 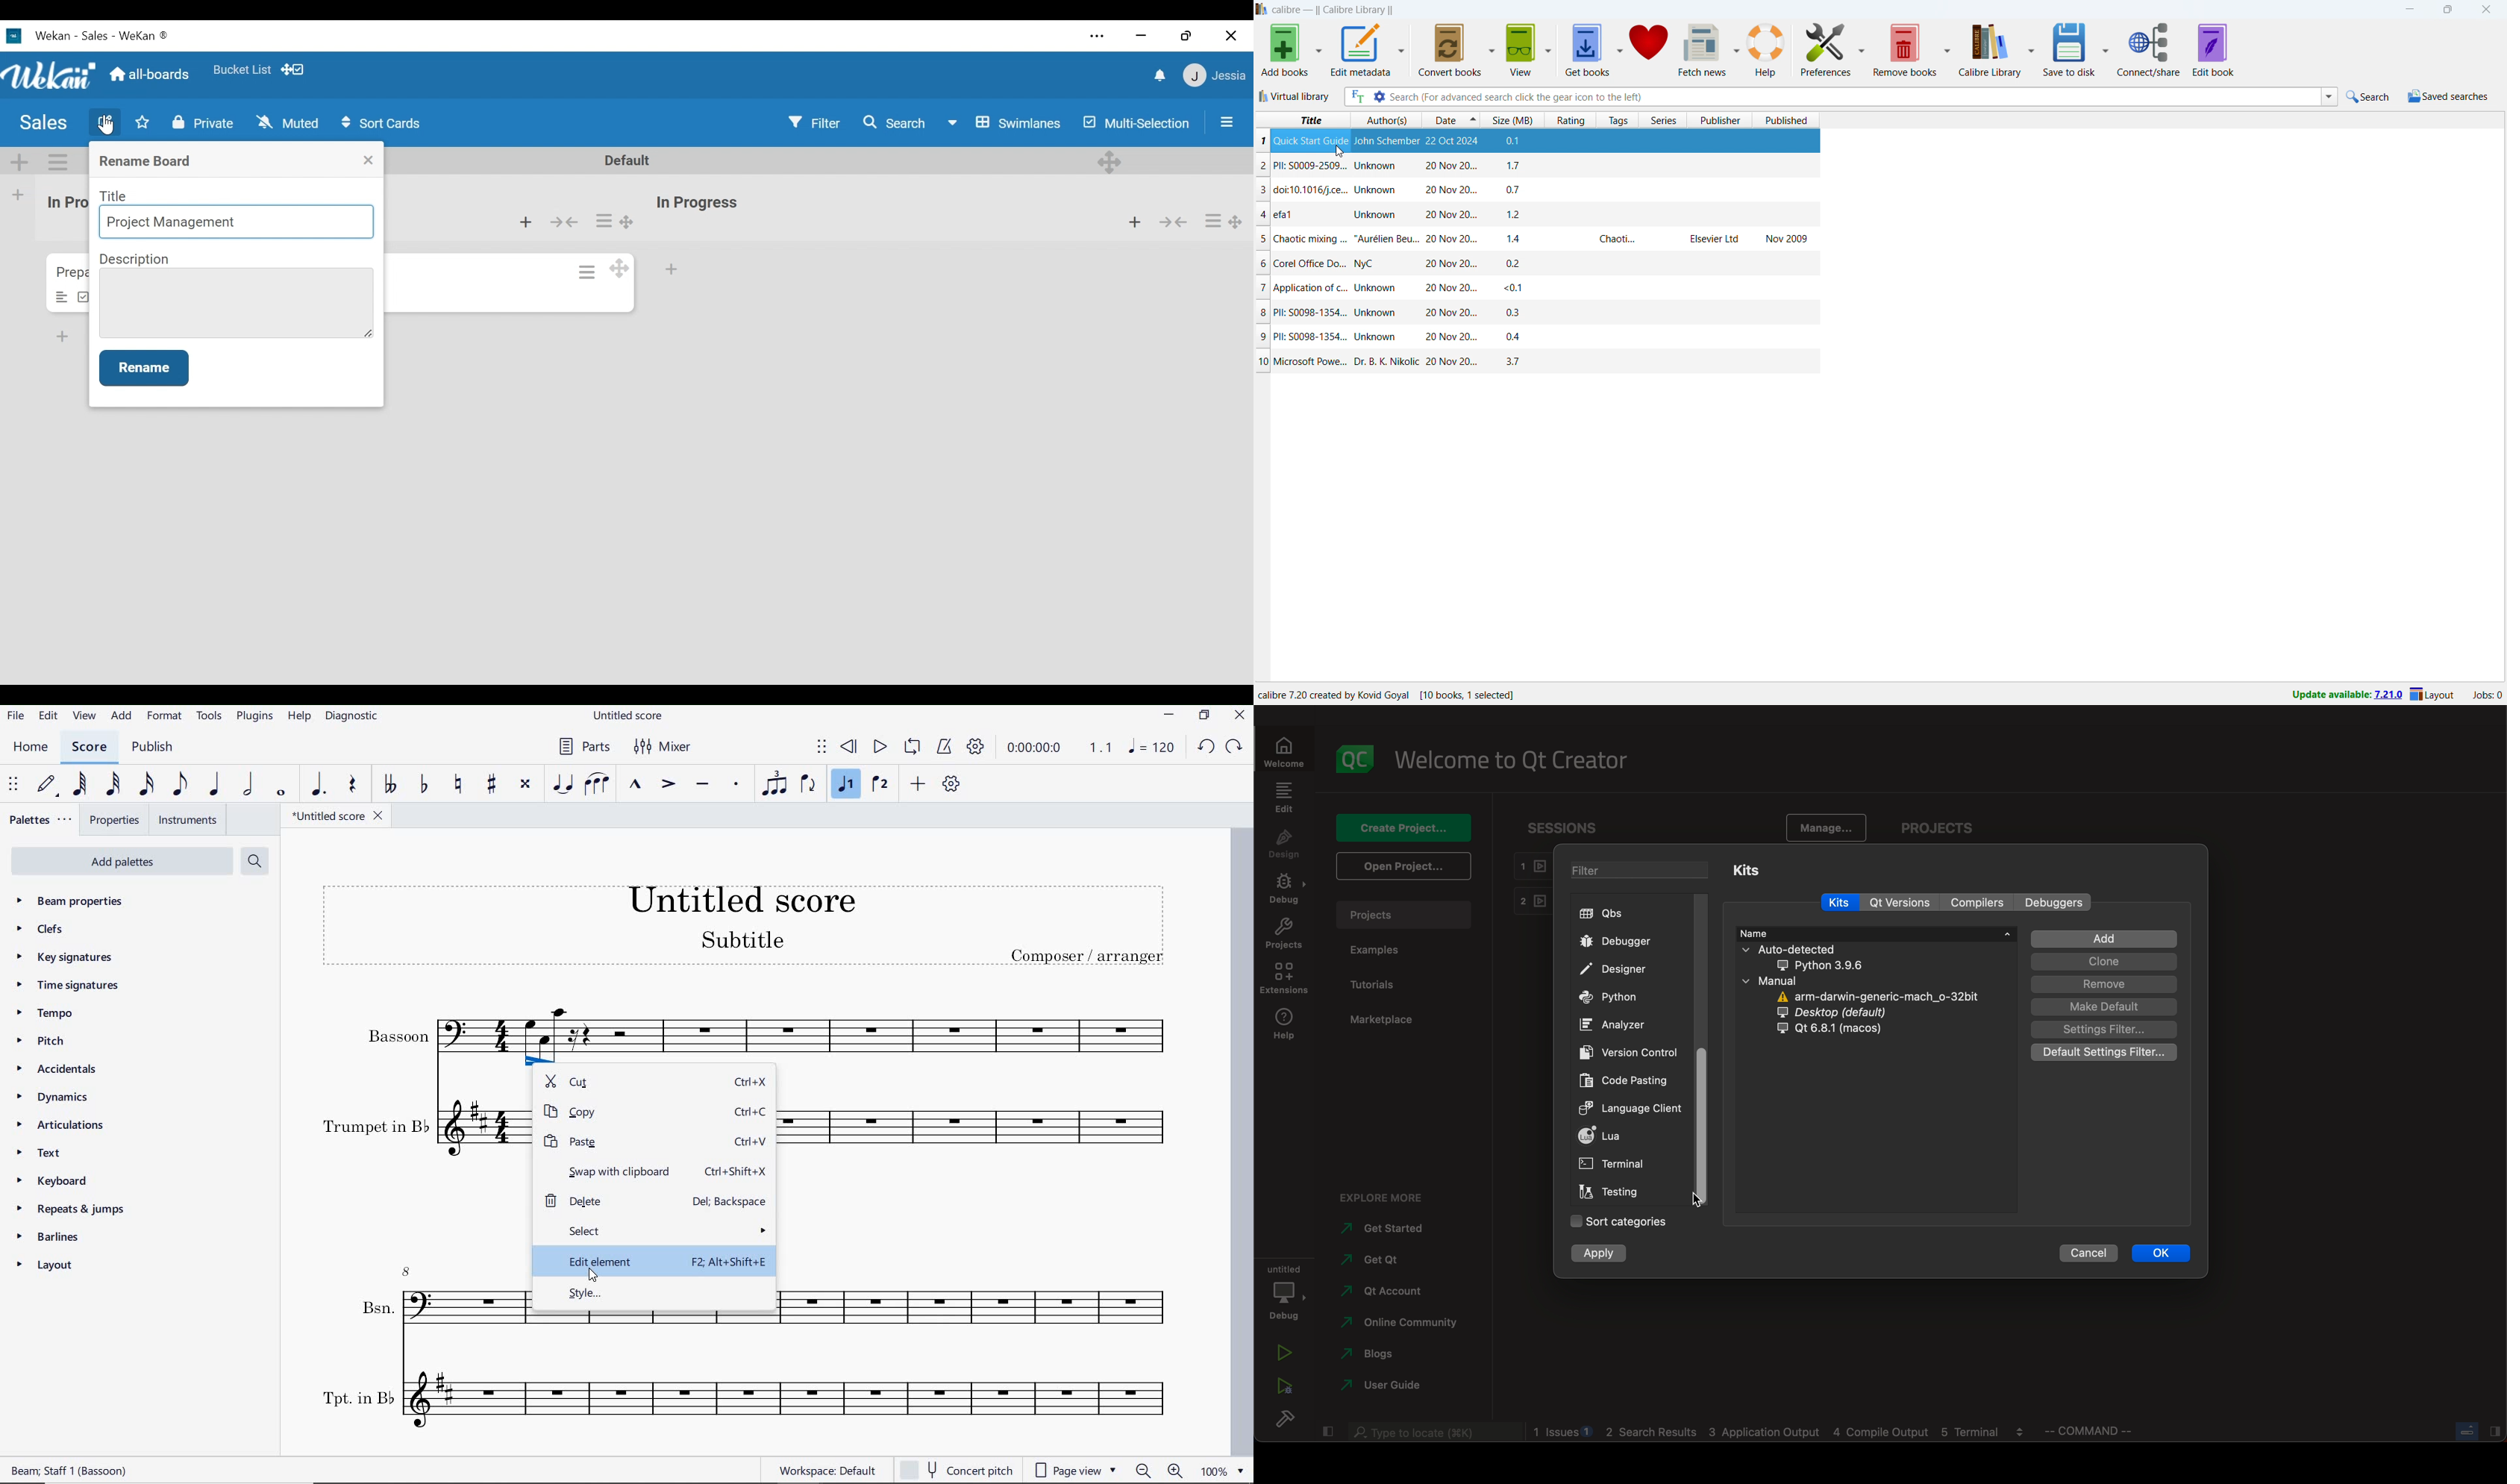 I want to click on customize toolbar, so click(x=951, y=785).